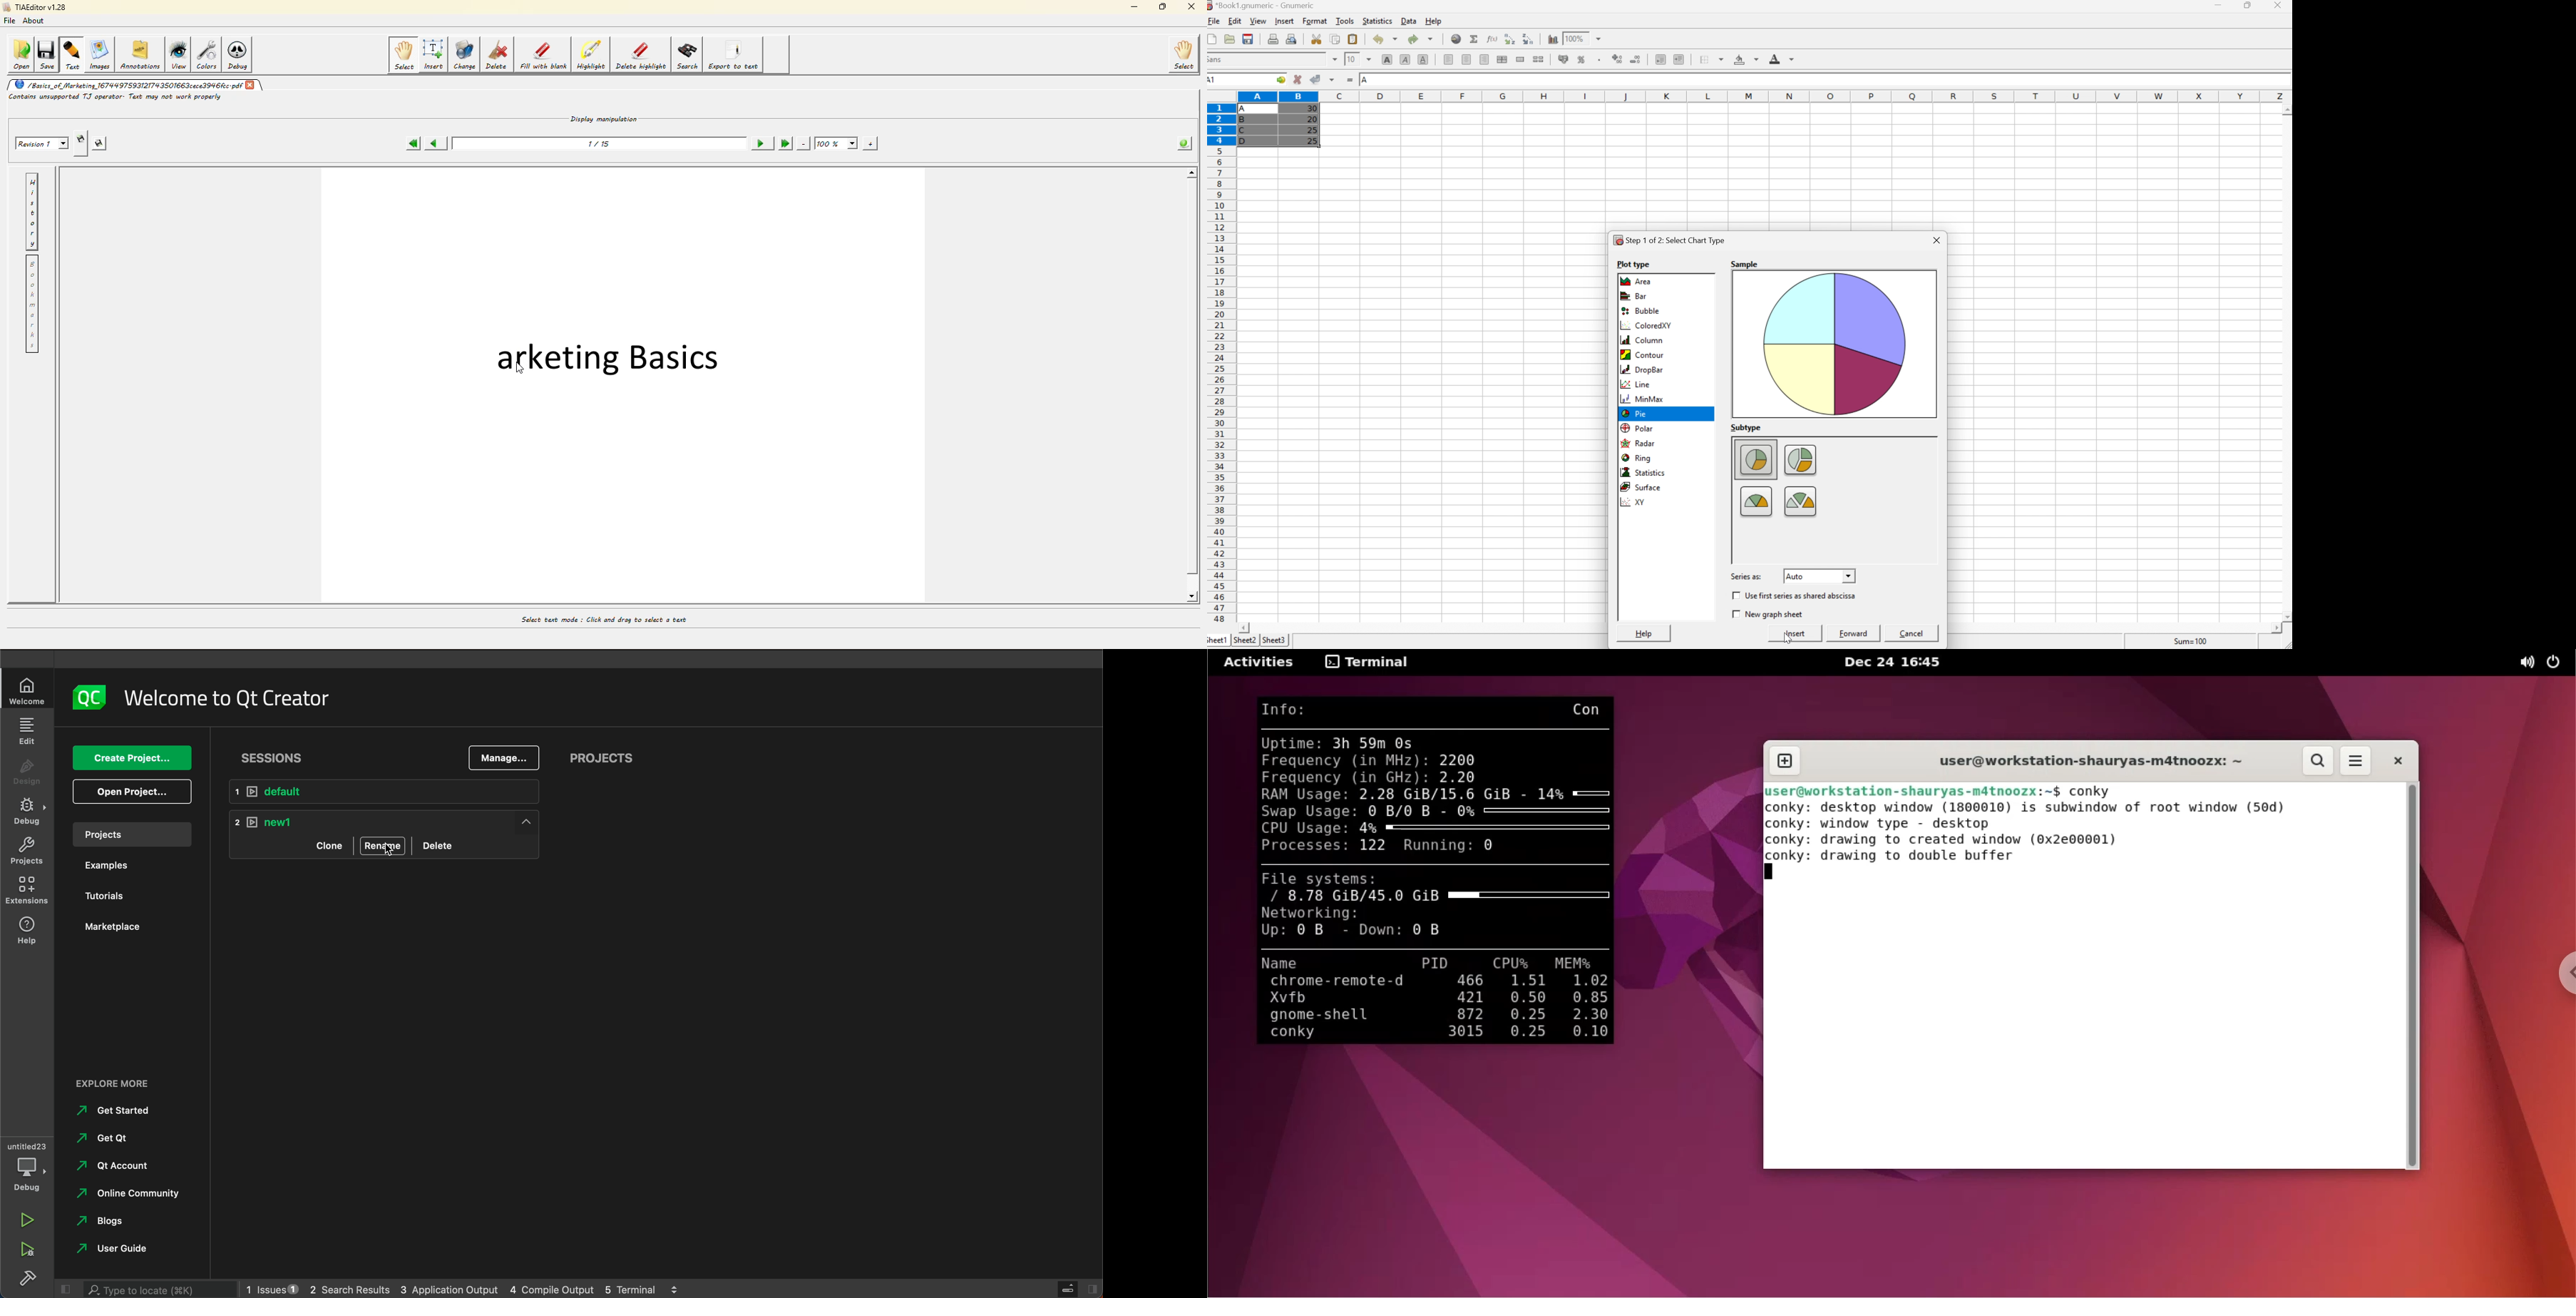 The width and height of the screenshot is (2576, 1316). What do you see at coordinates (1633, 264) in the screenshot?
I see `Plot type` at bounding box center [1633, 264].